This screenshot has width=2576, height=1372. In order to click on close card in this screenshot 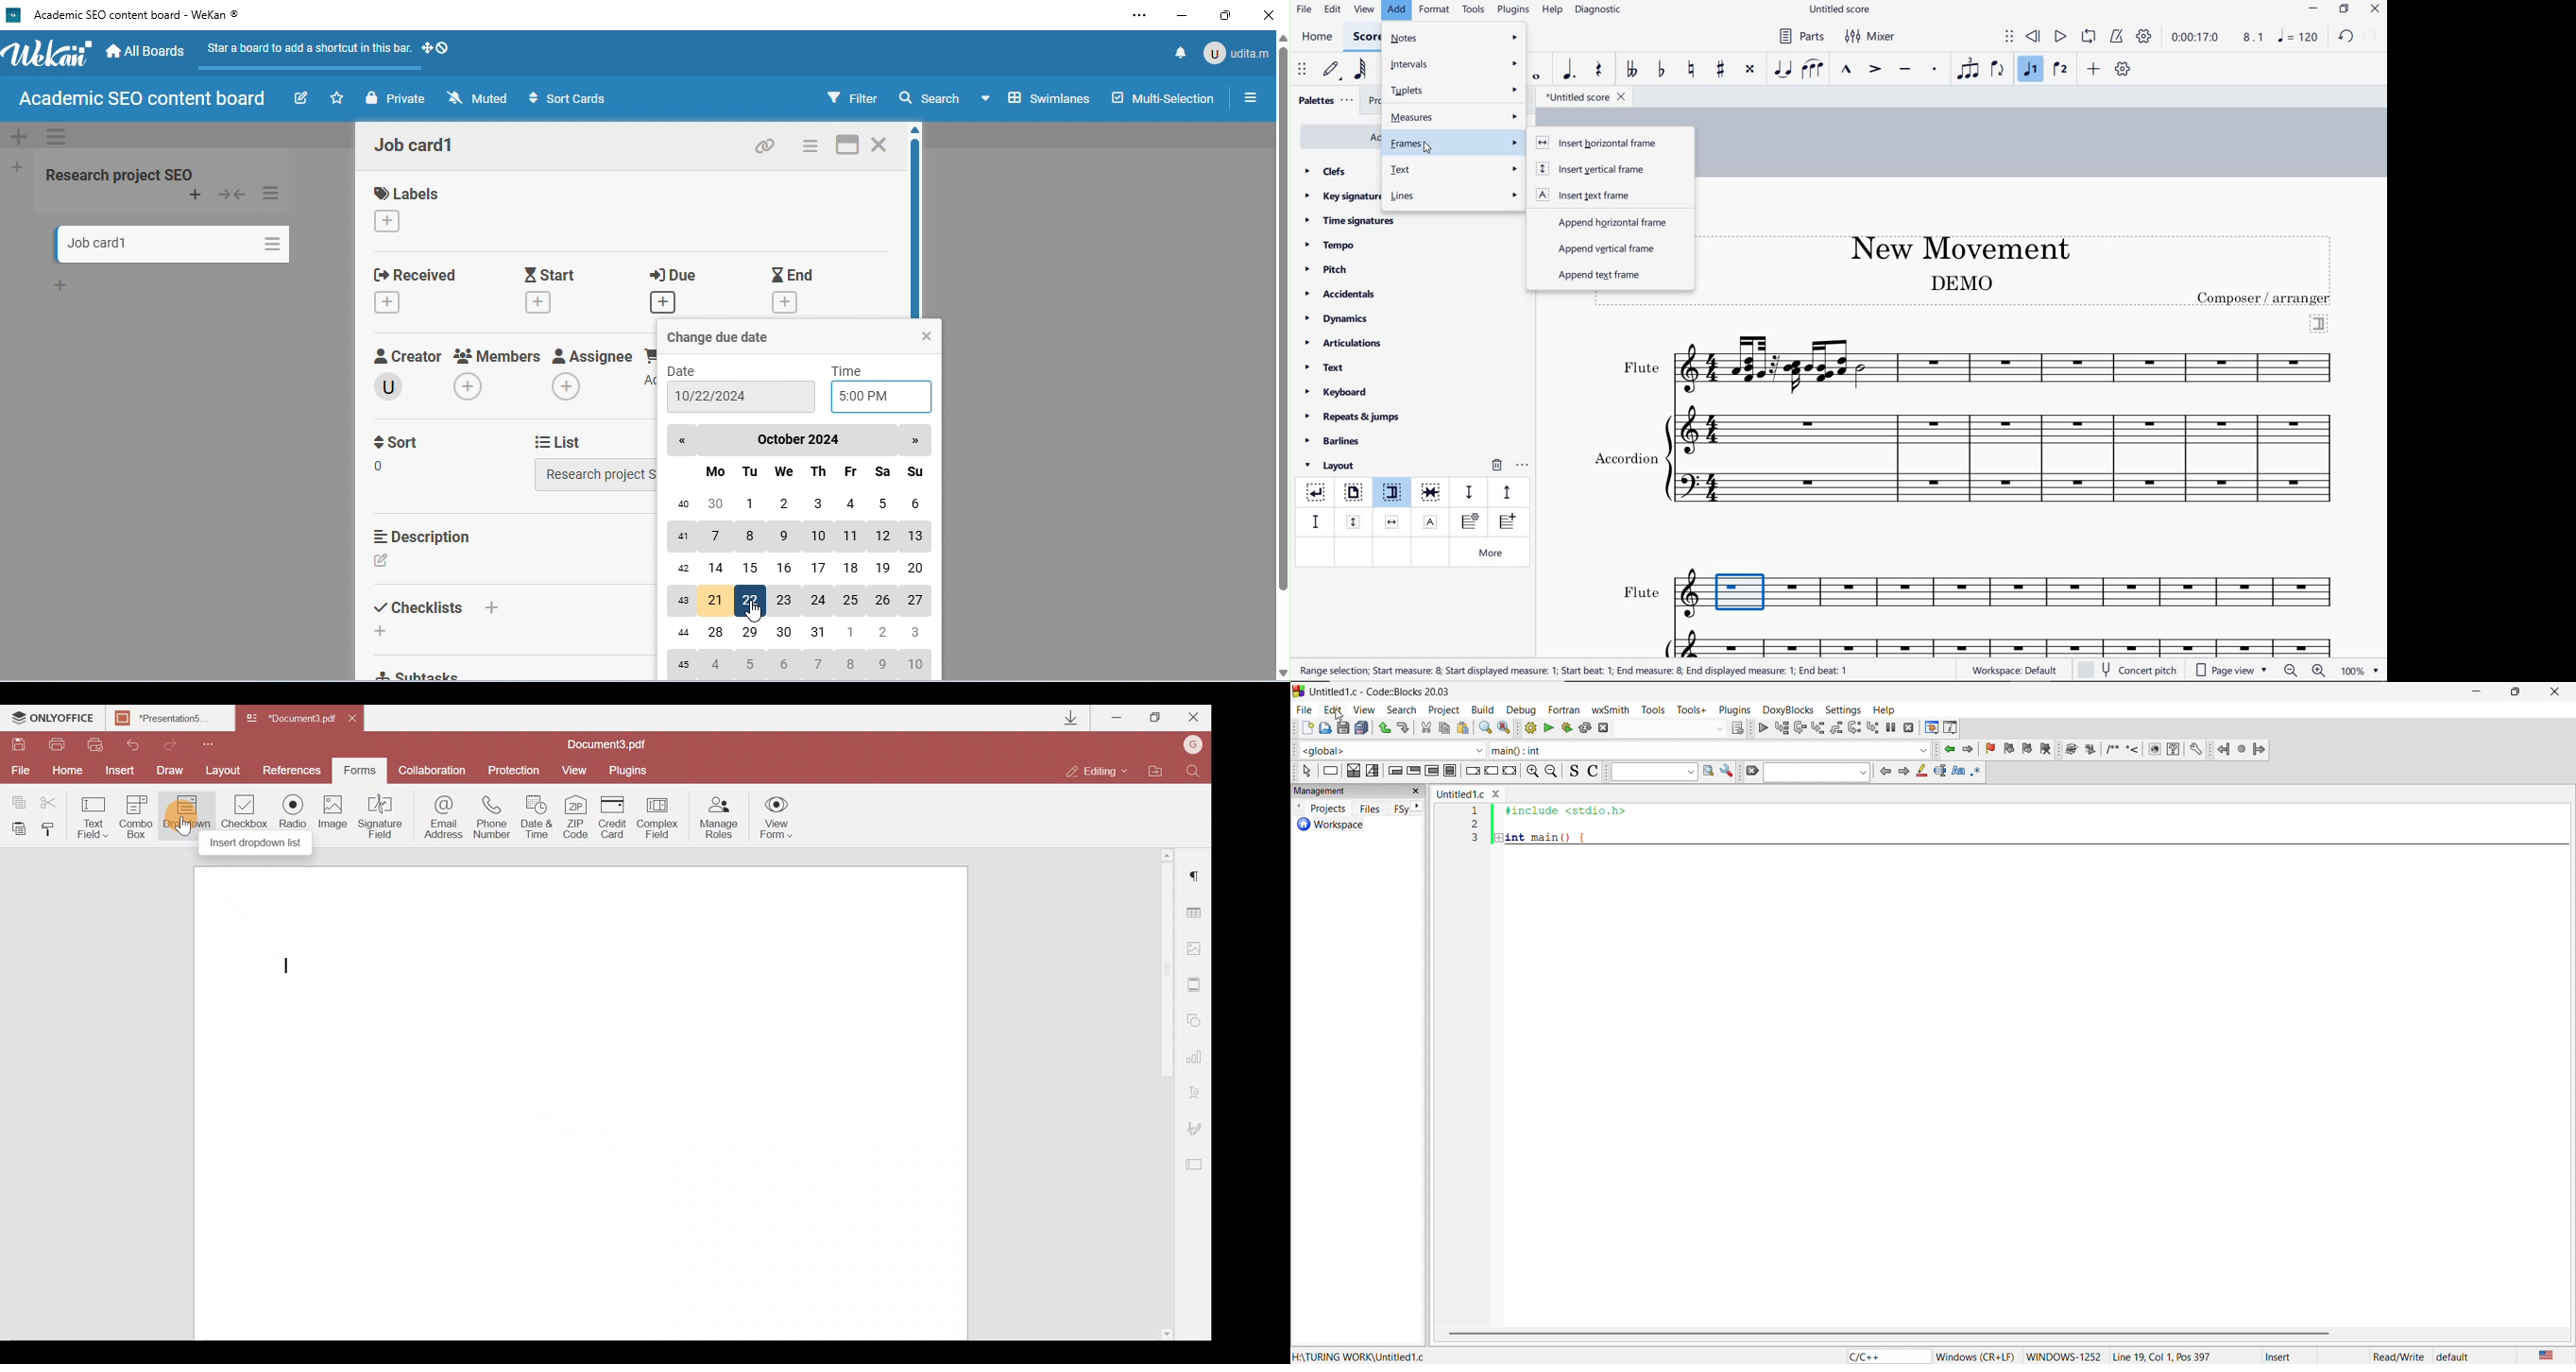, I will do `click(881, 144)`.